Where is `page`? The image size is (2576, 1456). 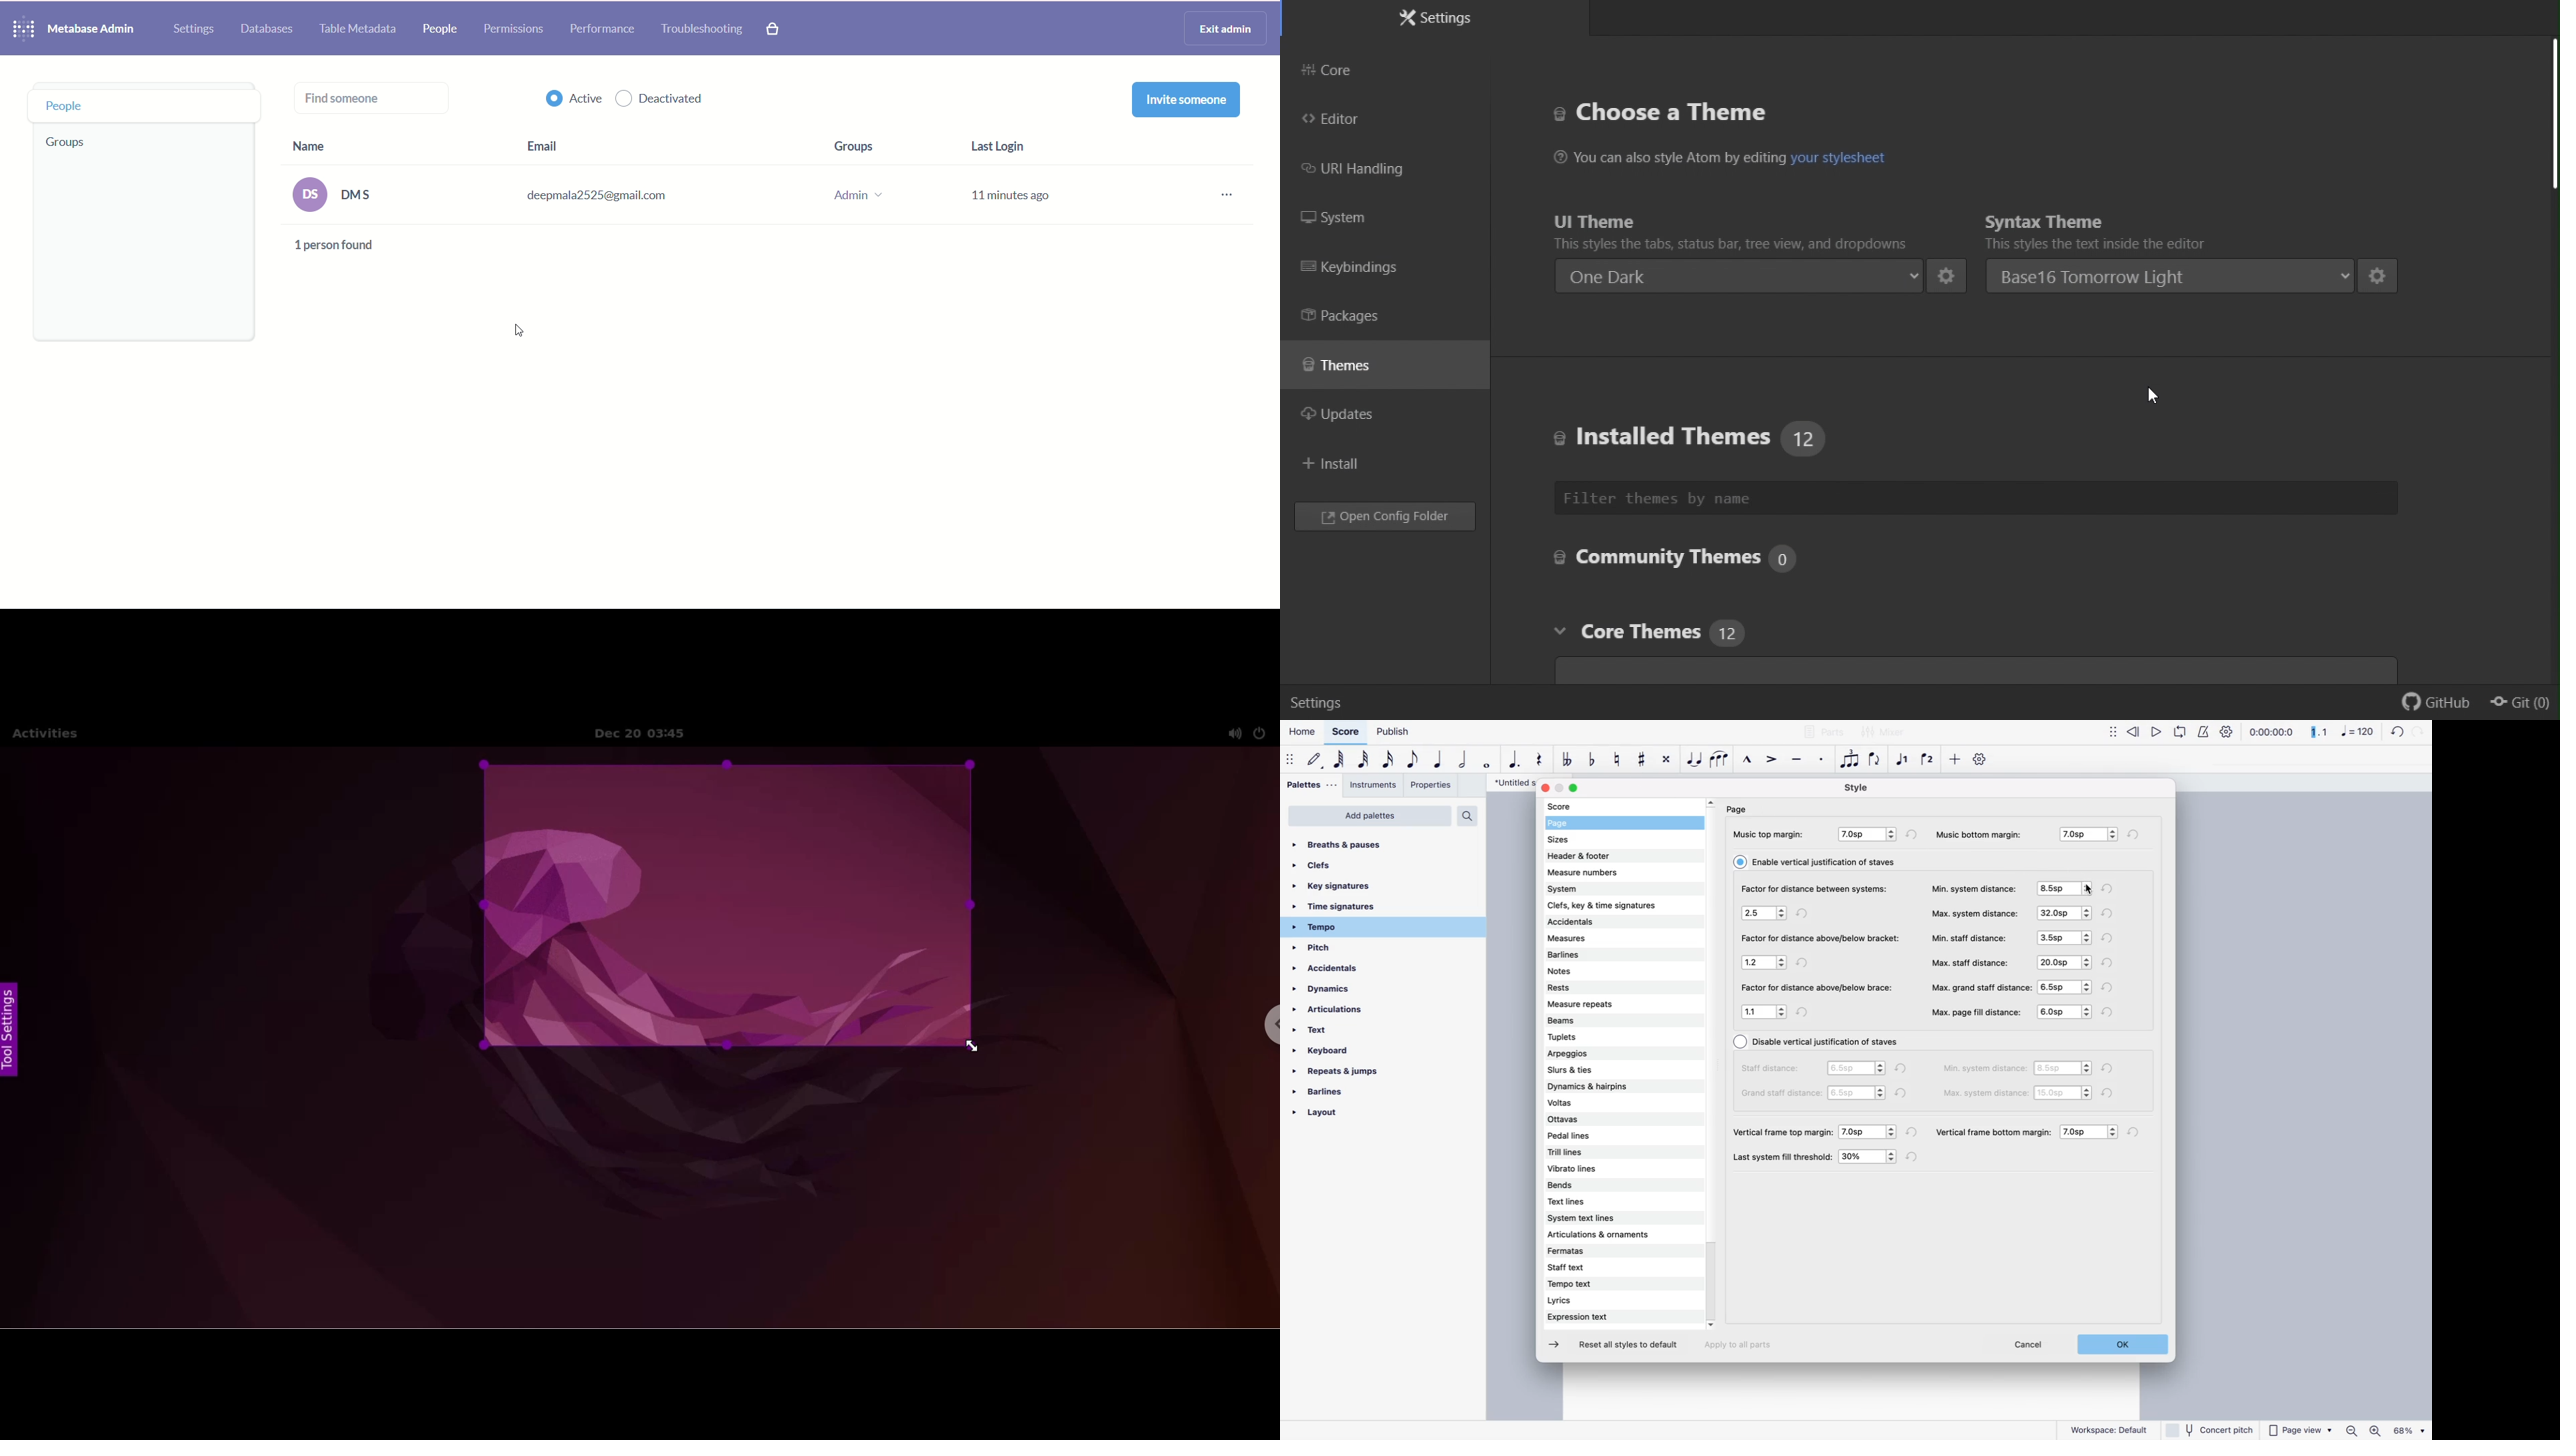 page is located at coordinates (1739, 809).